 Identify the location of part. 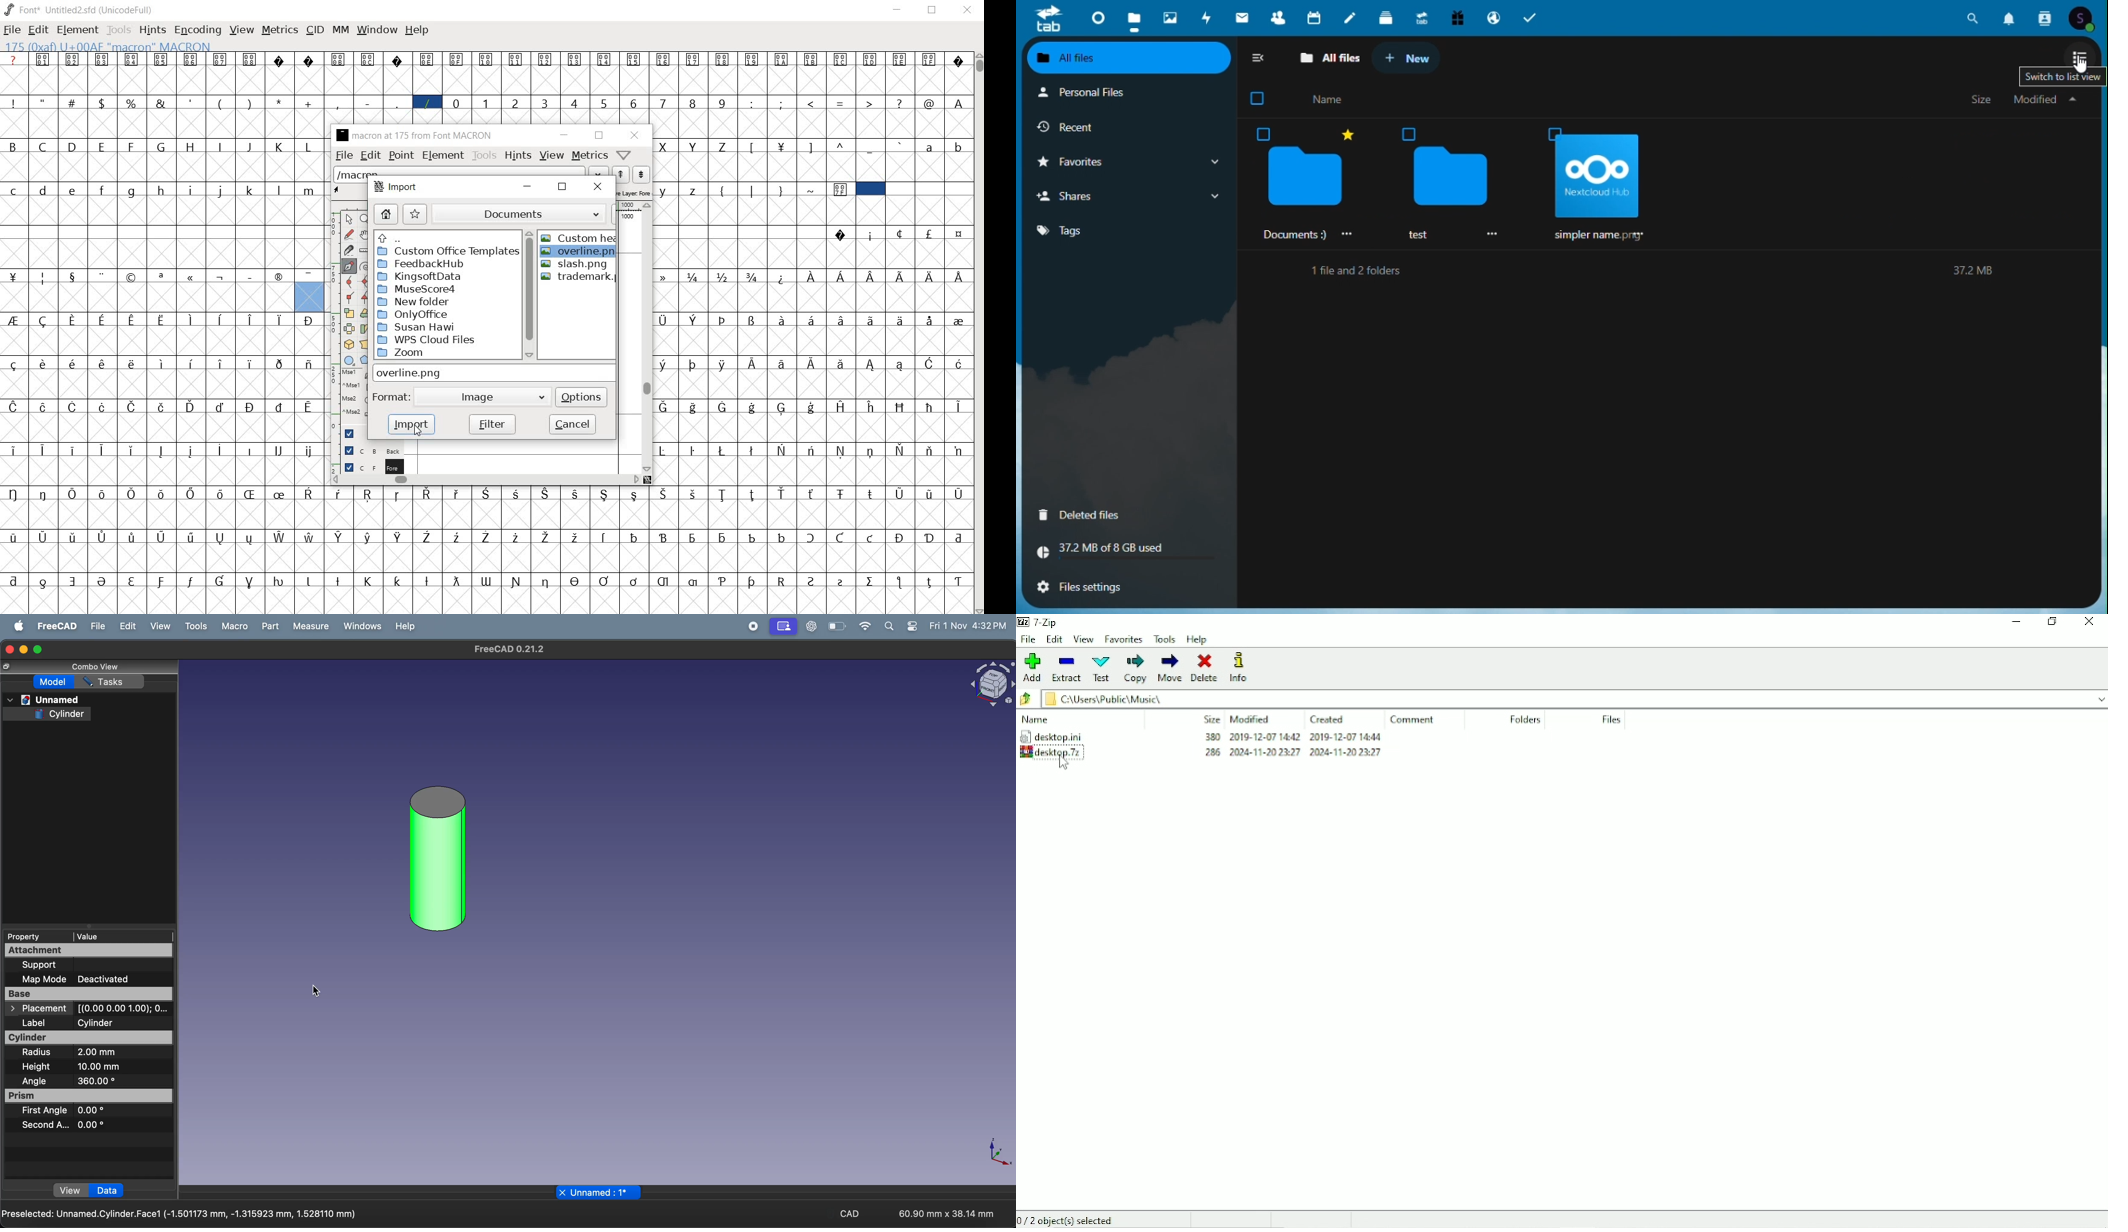
(269, 625).